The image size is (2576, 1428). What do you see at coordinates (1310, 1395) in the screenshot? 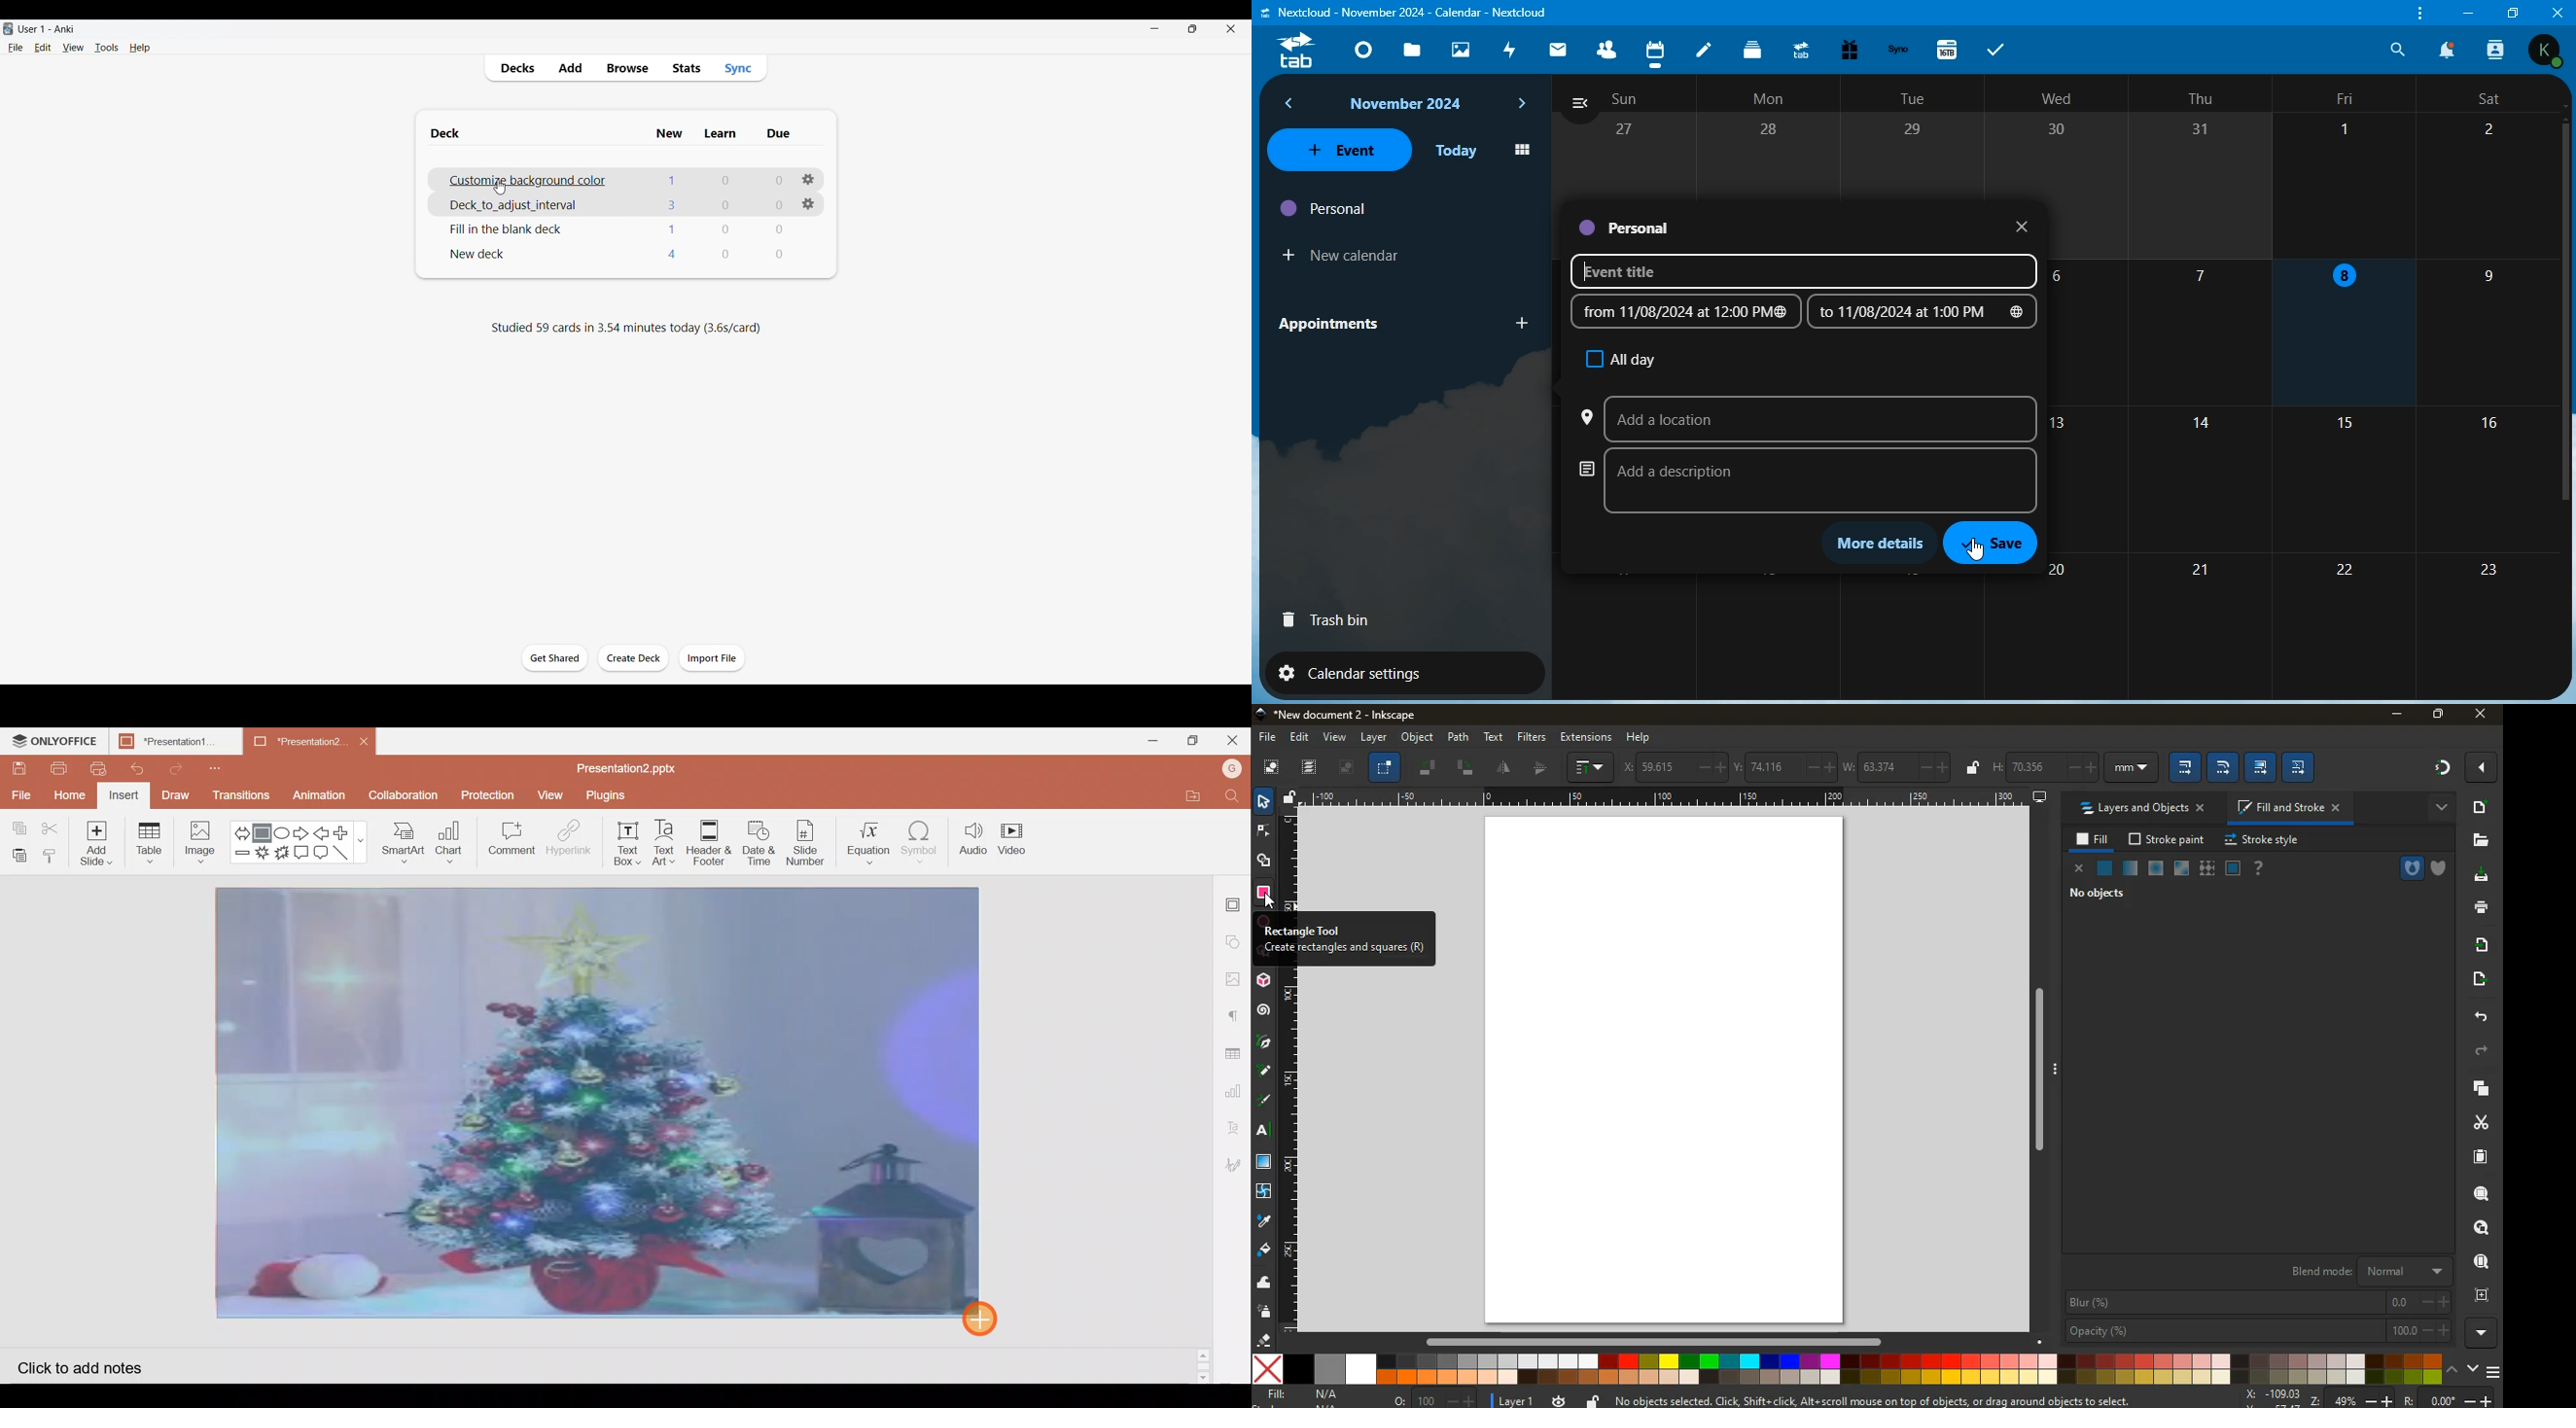
I see `fill` at bounding box center [1310, 1395].